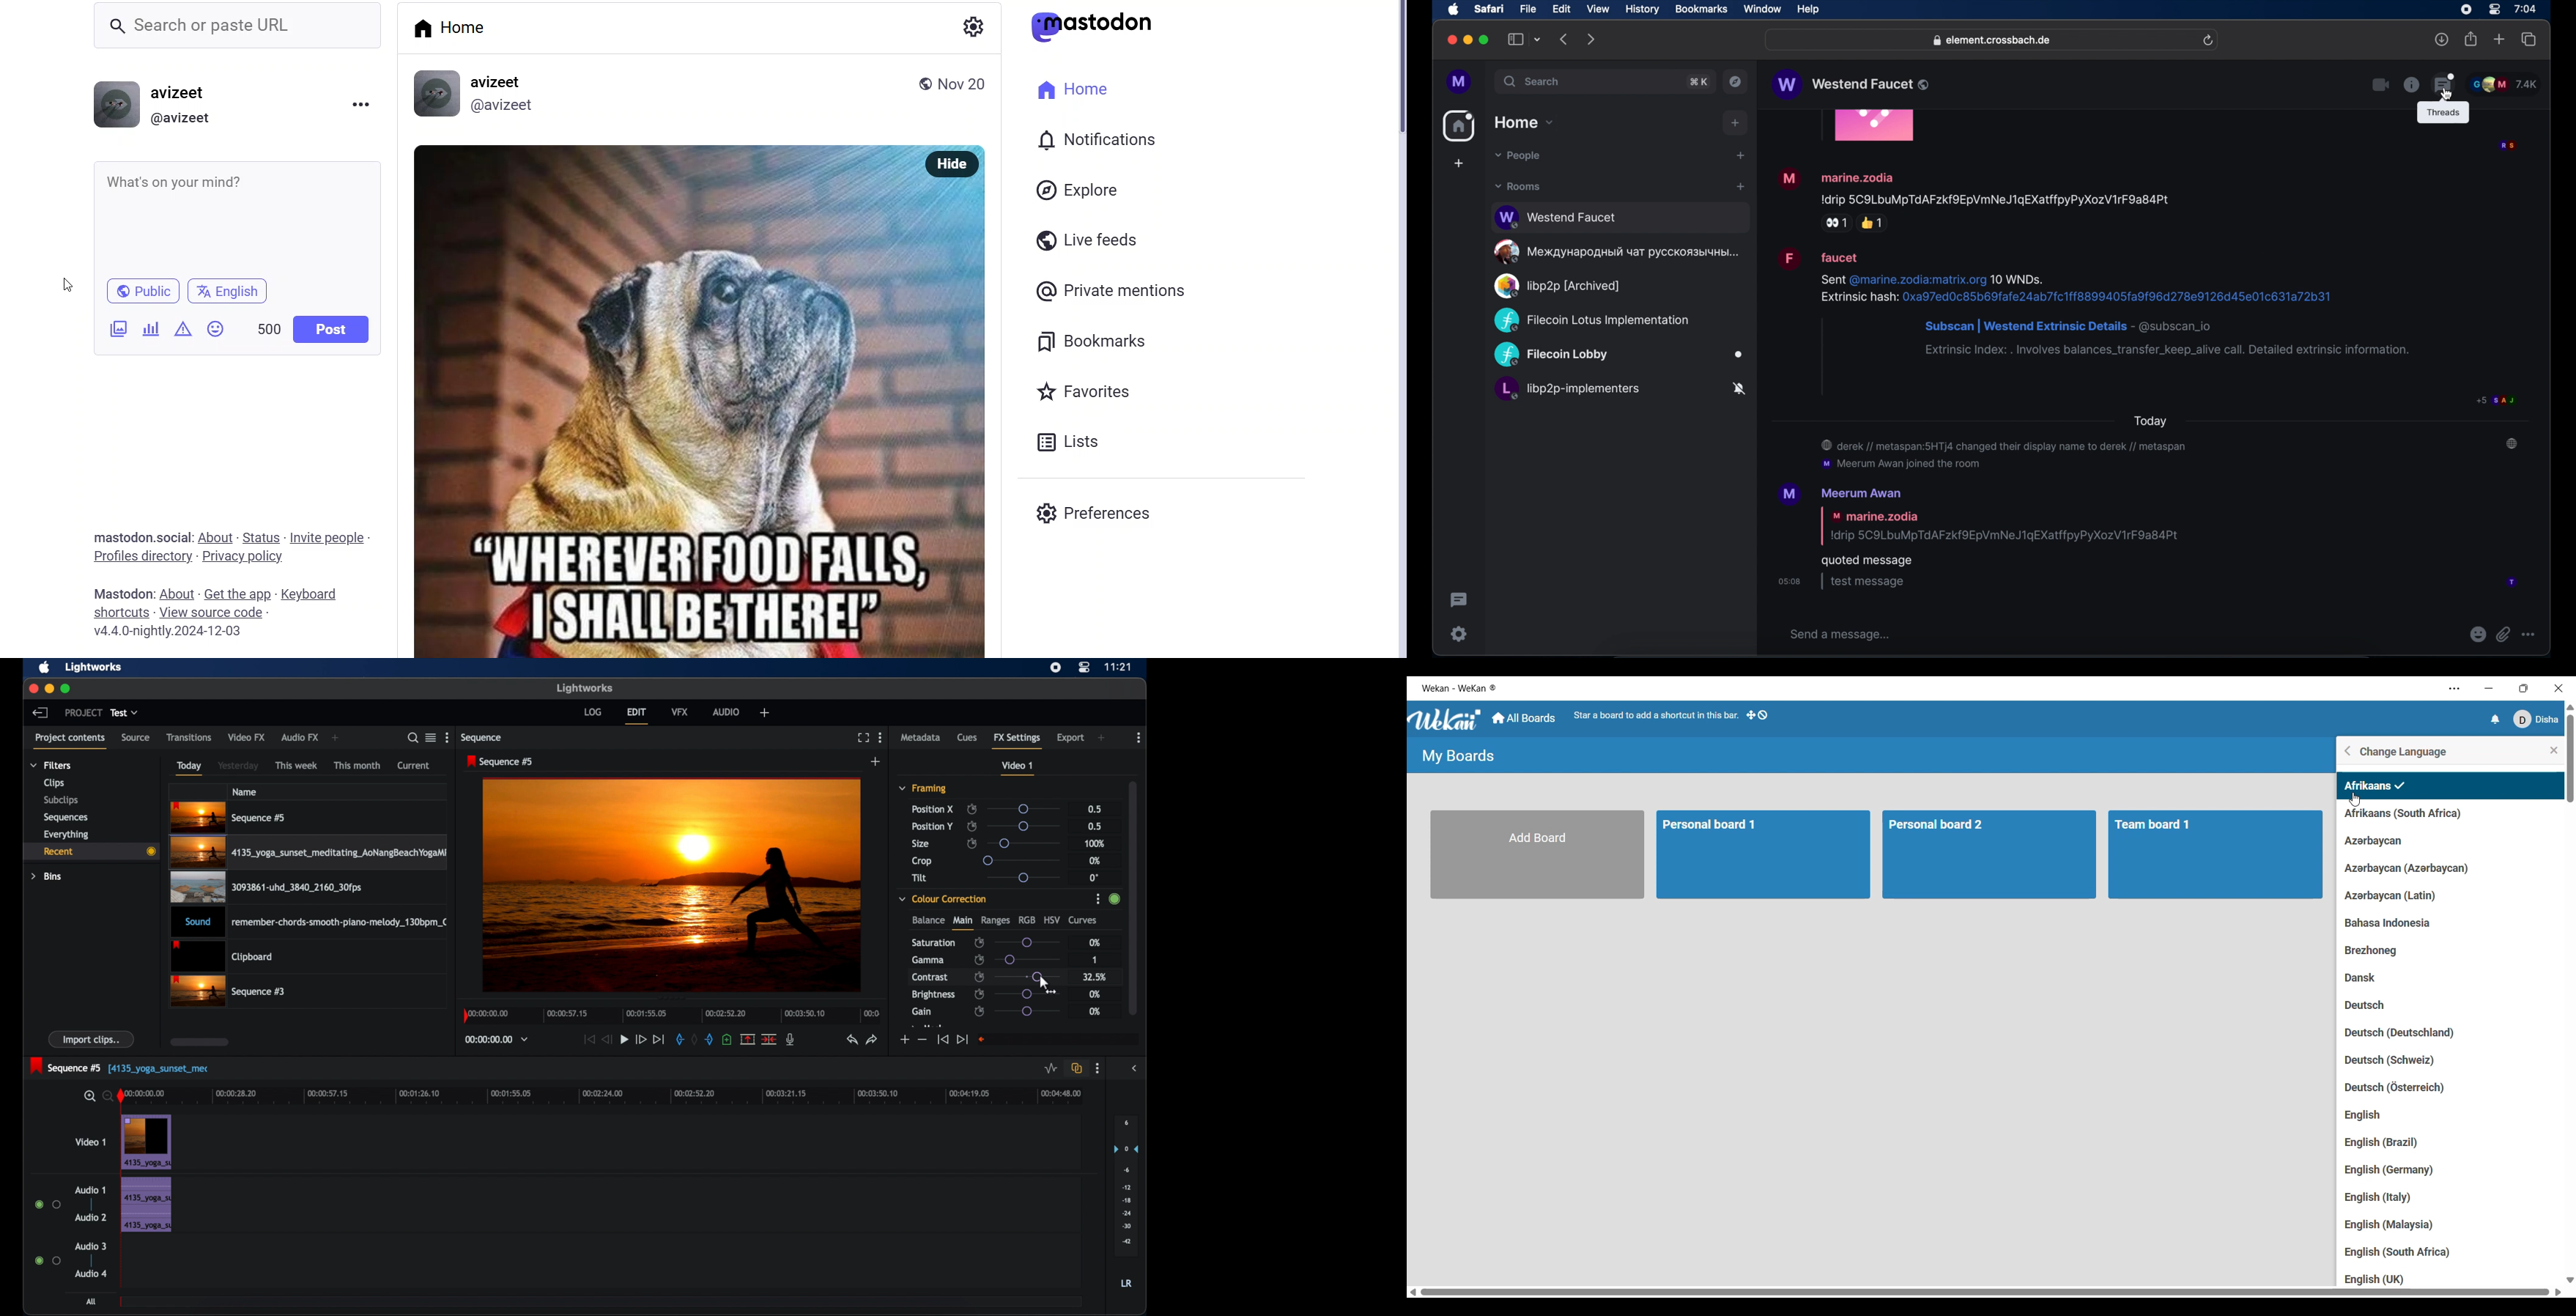  I want to click on favorites, so click(1087, 390).